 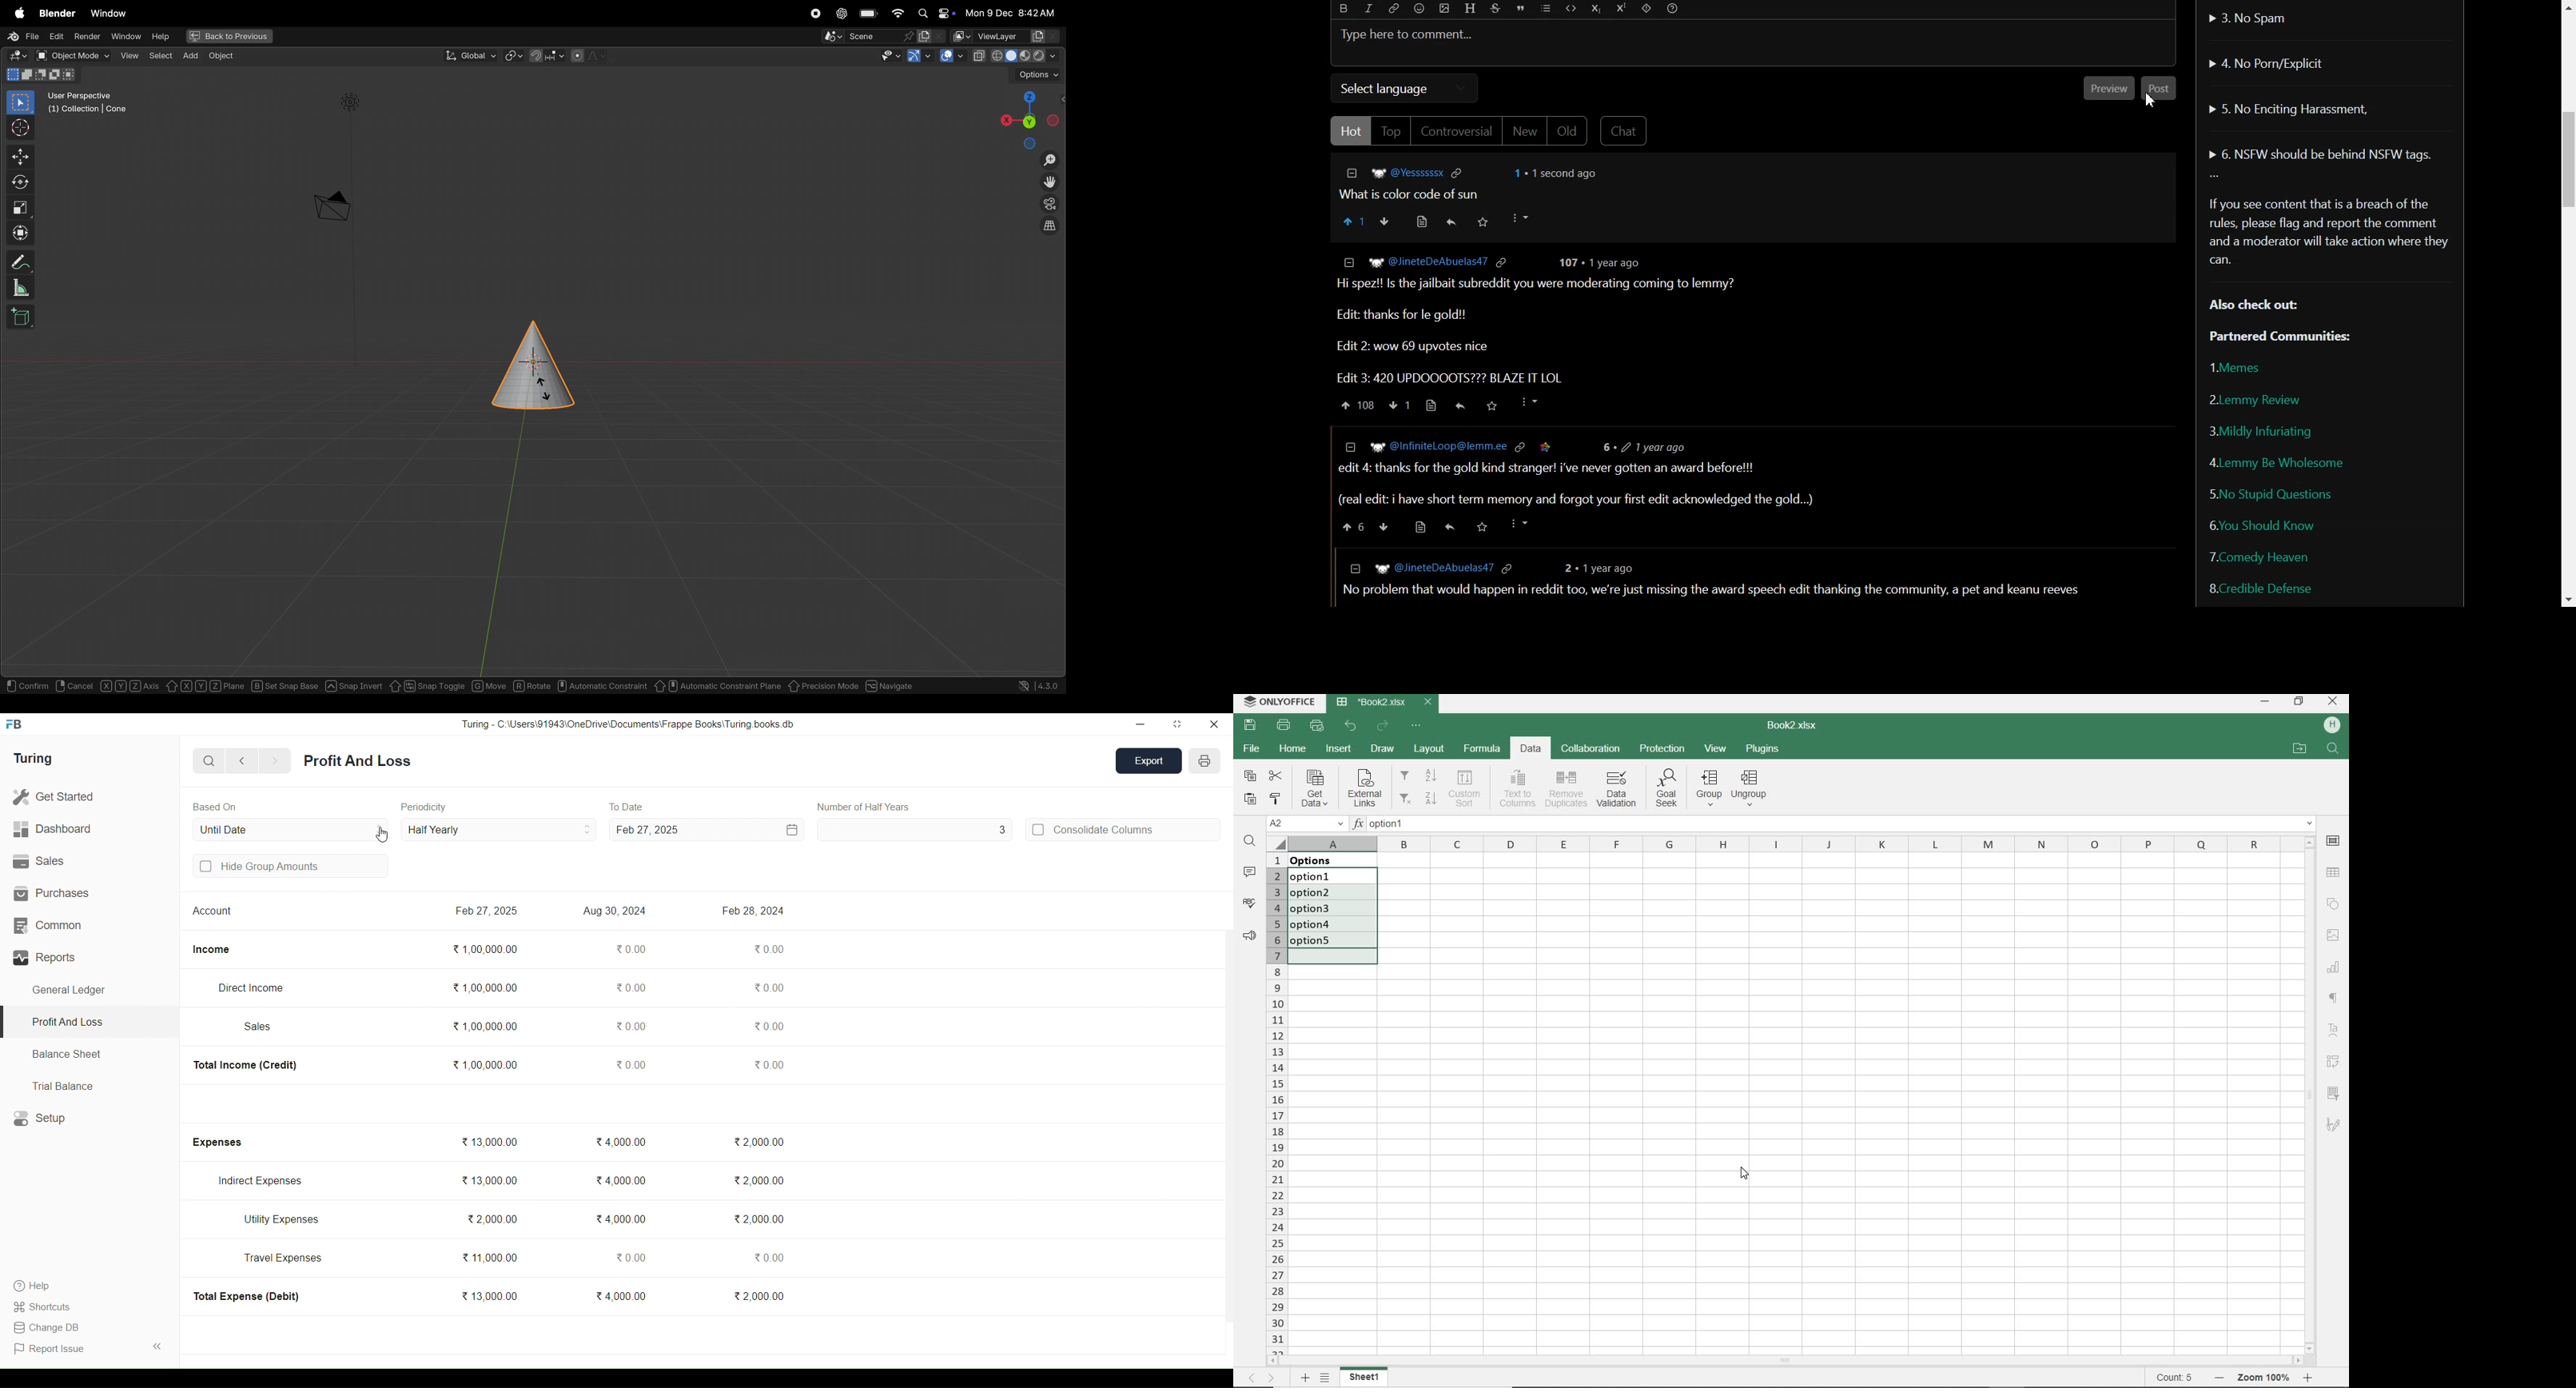 I want to click on COLUMNS, so click(x=1793, y=843).